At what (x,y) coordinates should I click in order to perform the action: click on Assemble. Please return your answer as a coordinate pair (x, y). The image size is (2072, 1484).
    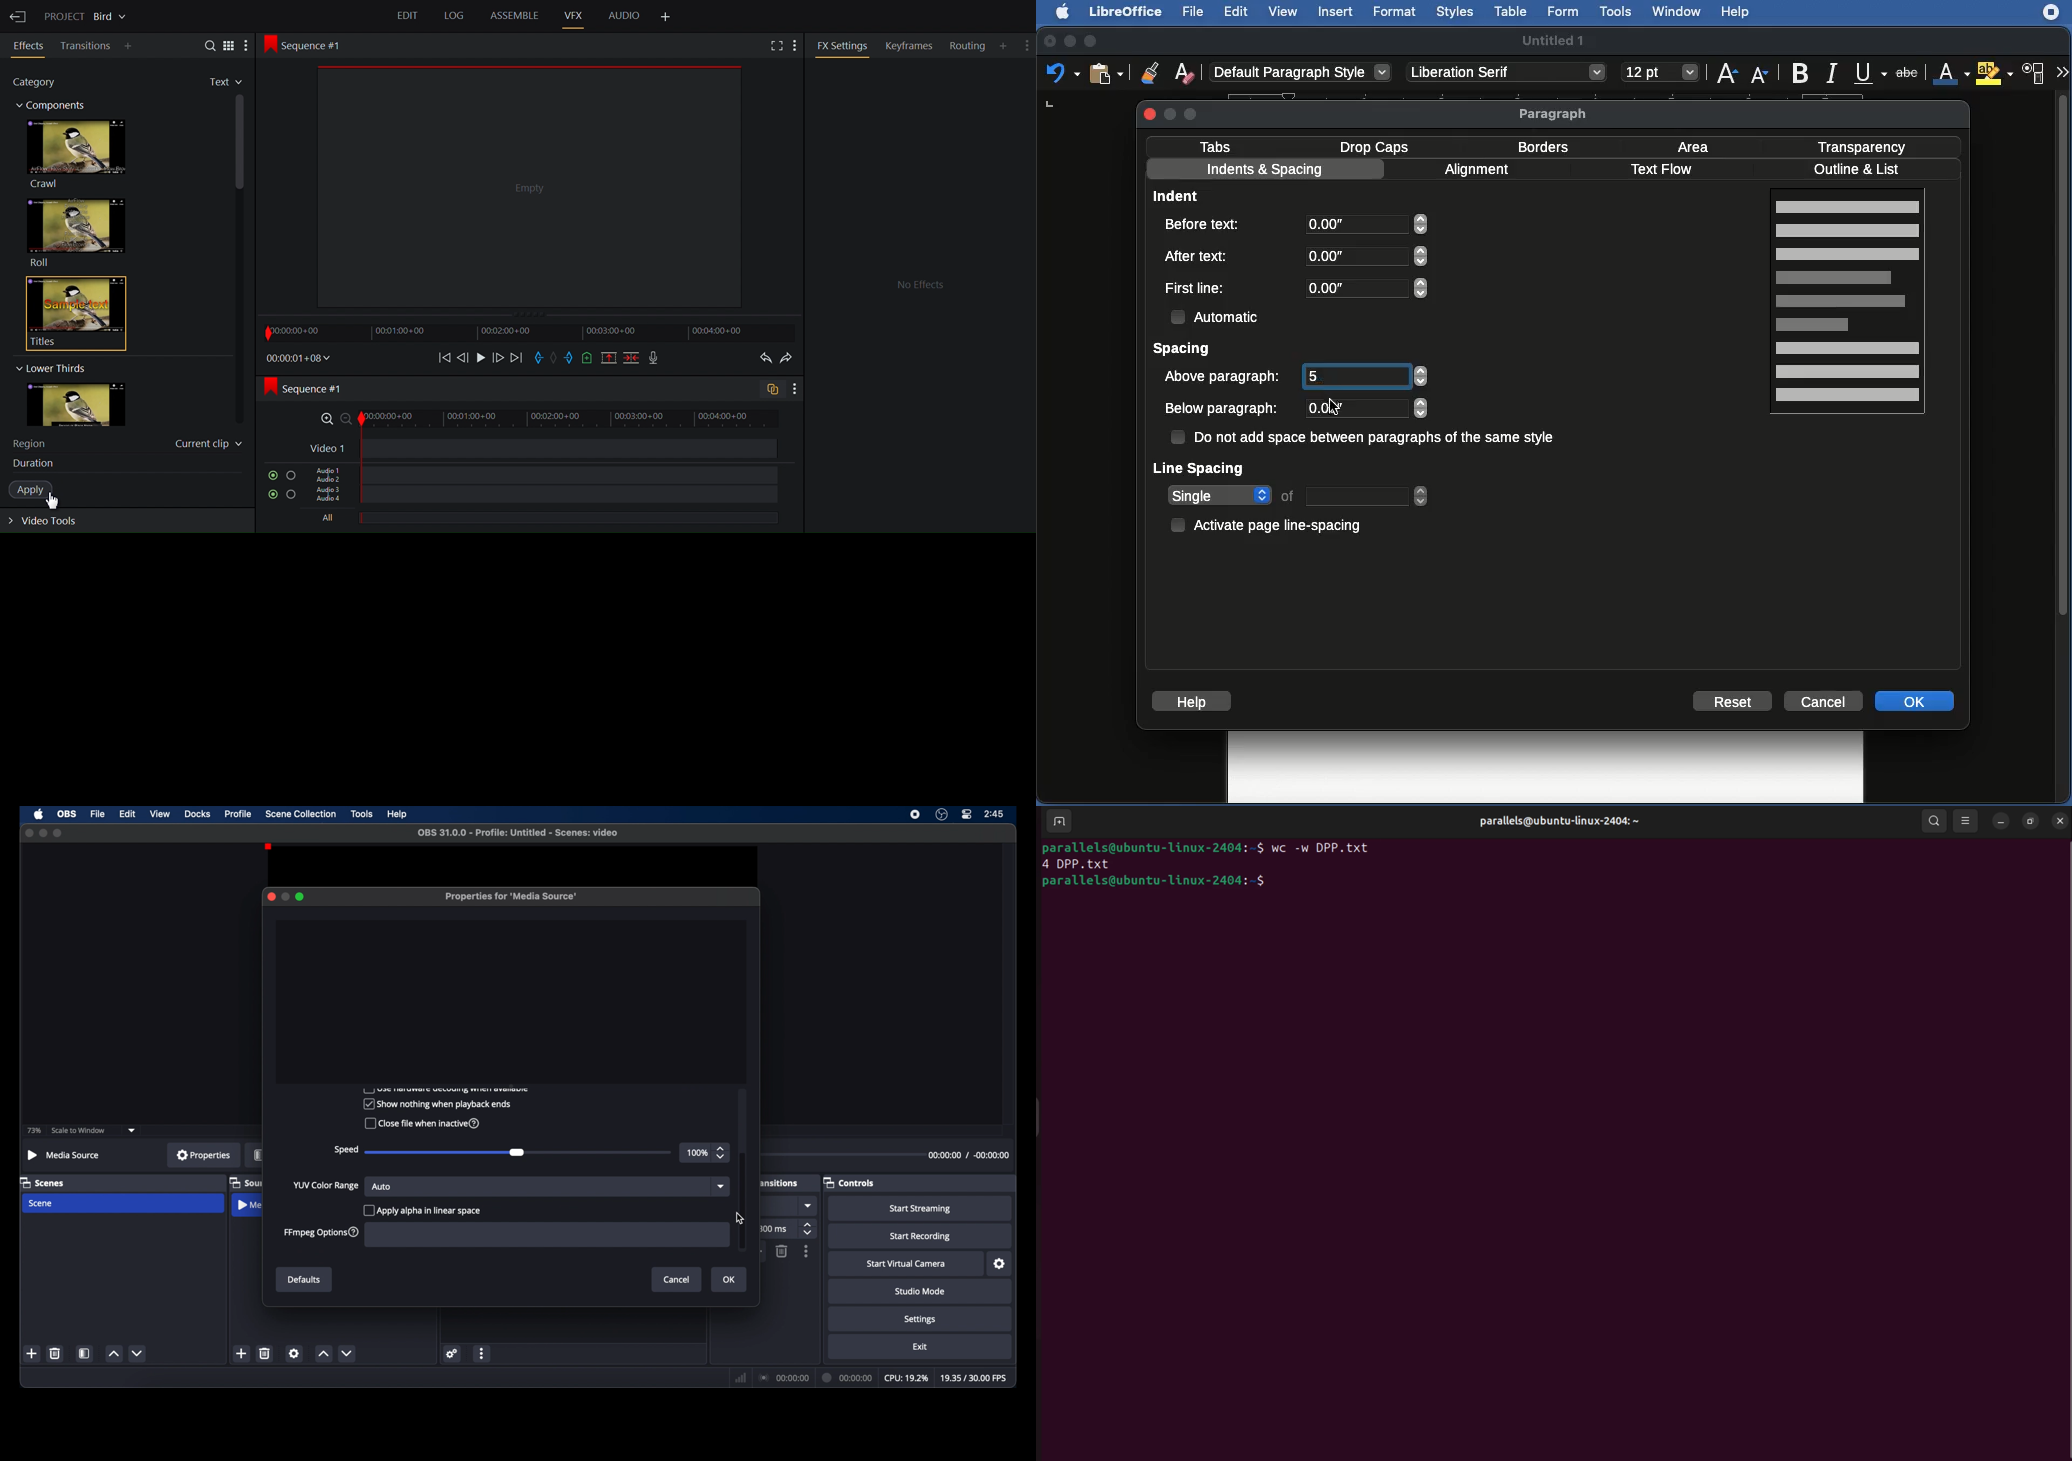
    Looking at the image, I should click on (514, 16).